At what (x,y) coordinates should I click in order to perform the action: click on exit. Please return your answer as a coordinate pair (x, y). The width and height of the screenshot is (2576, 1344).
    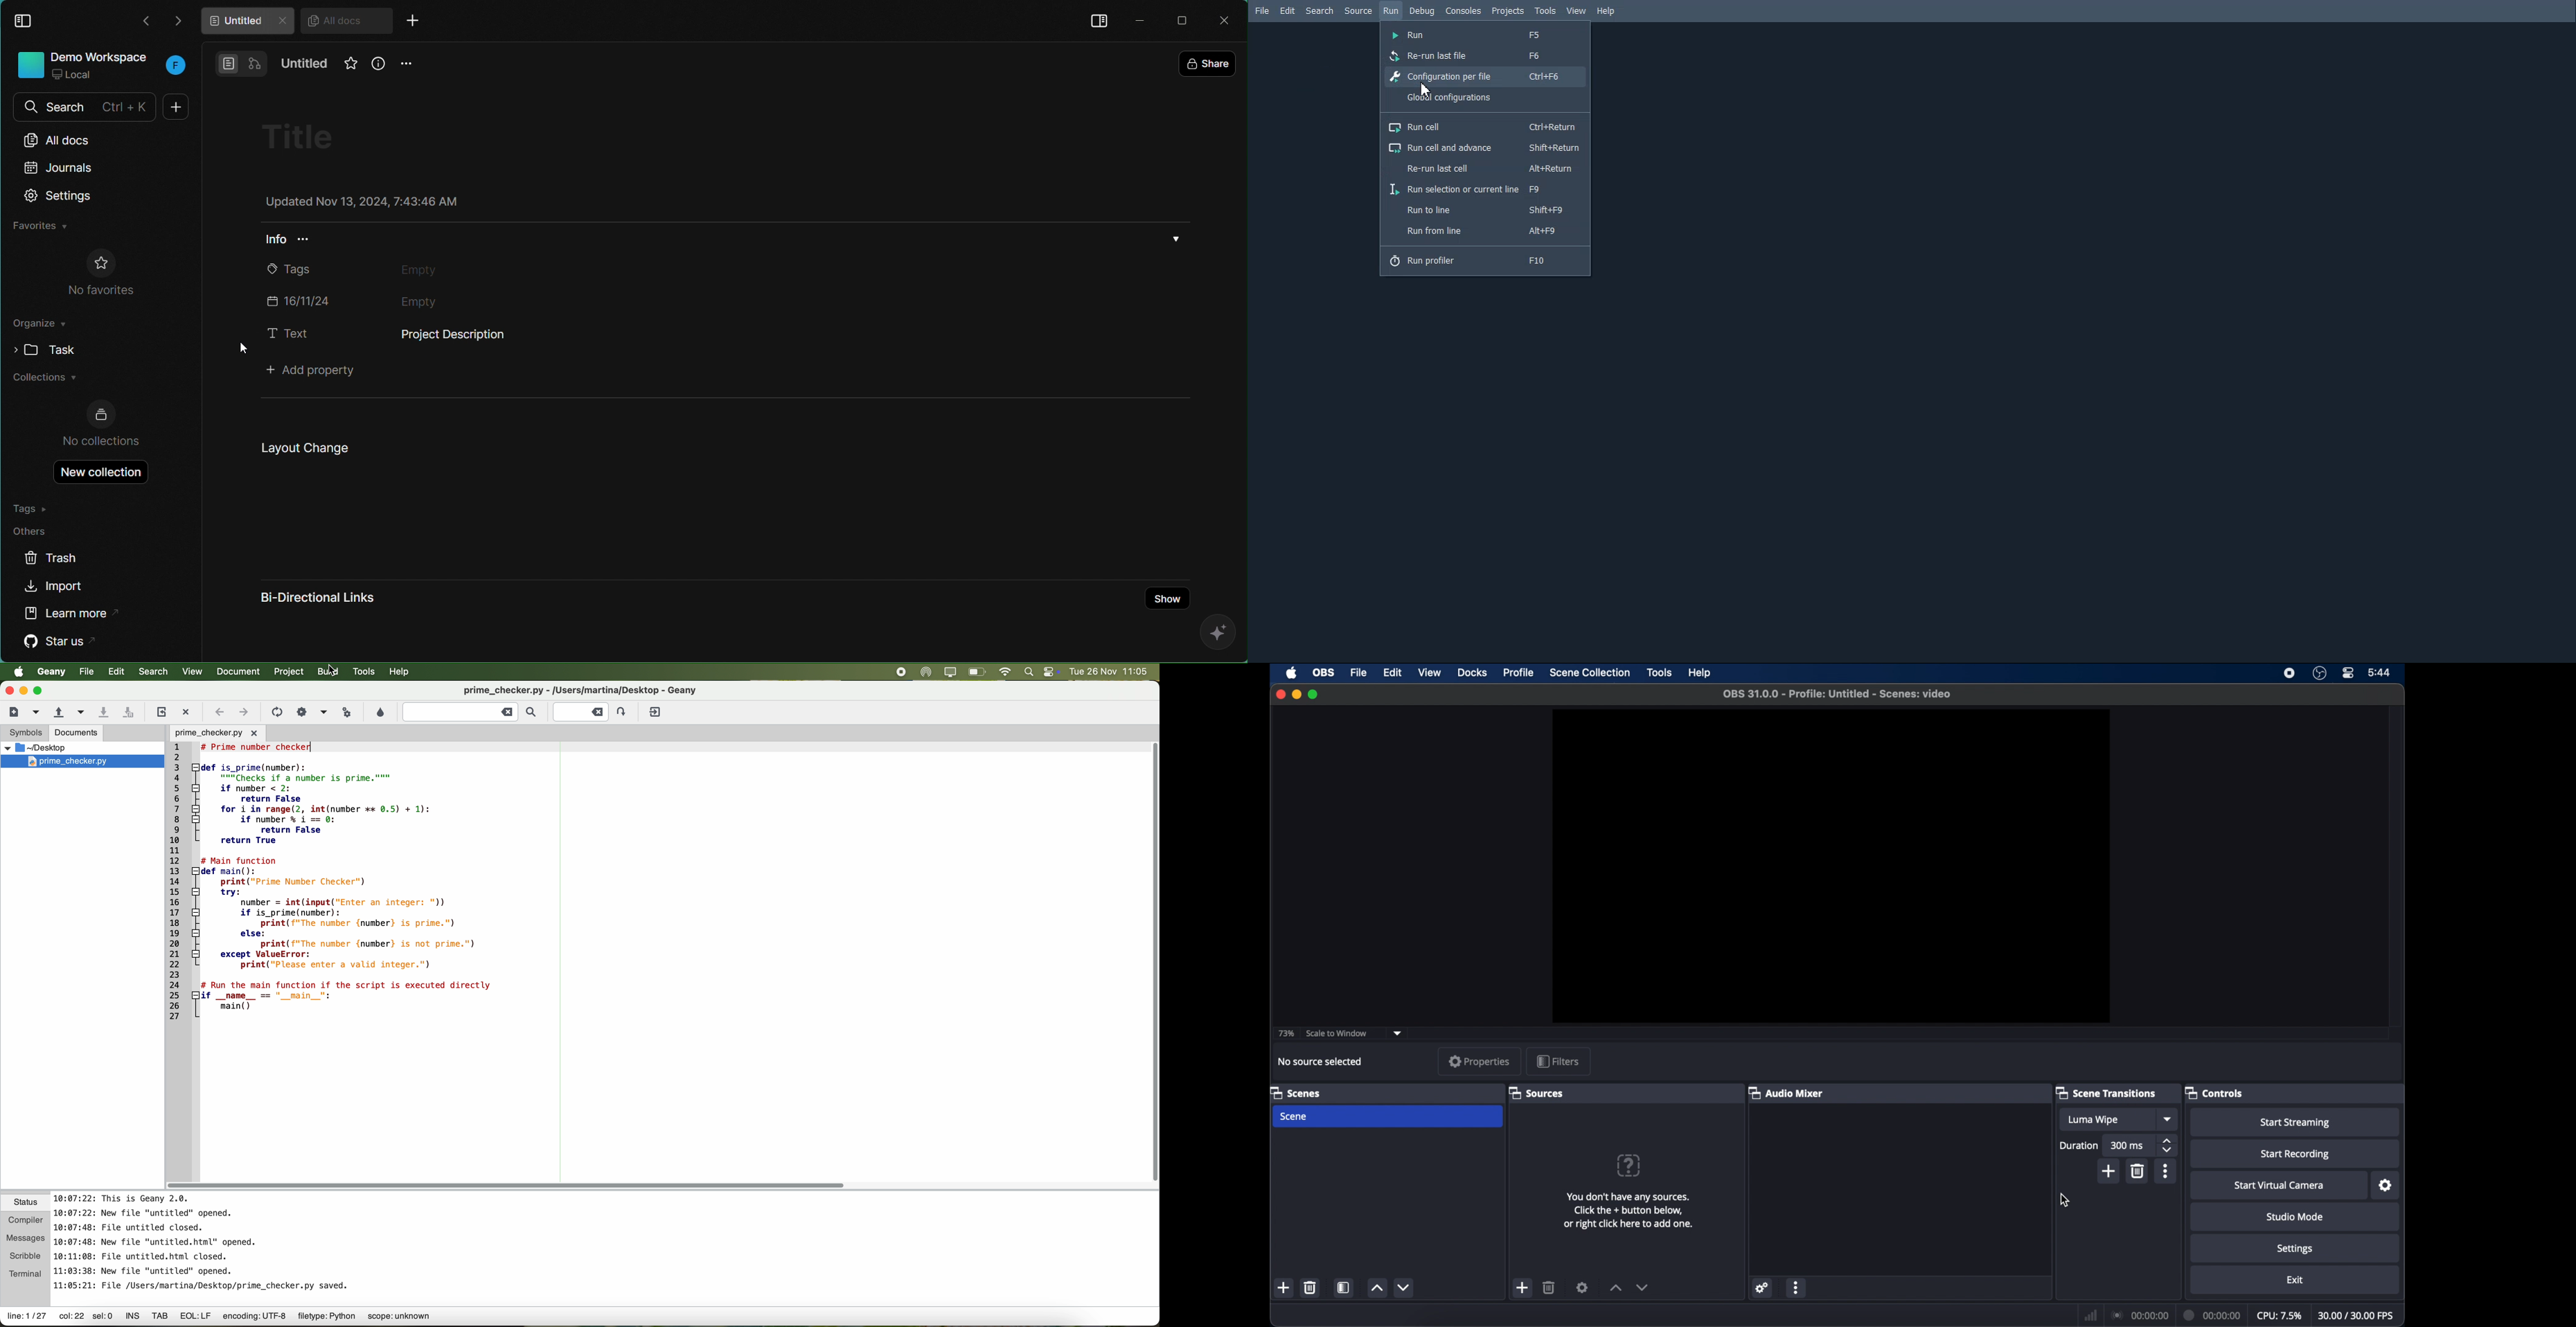
    Looking at the image, I should click on (2297, 1280).